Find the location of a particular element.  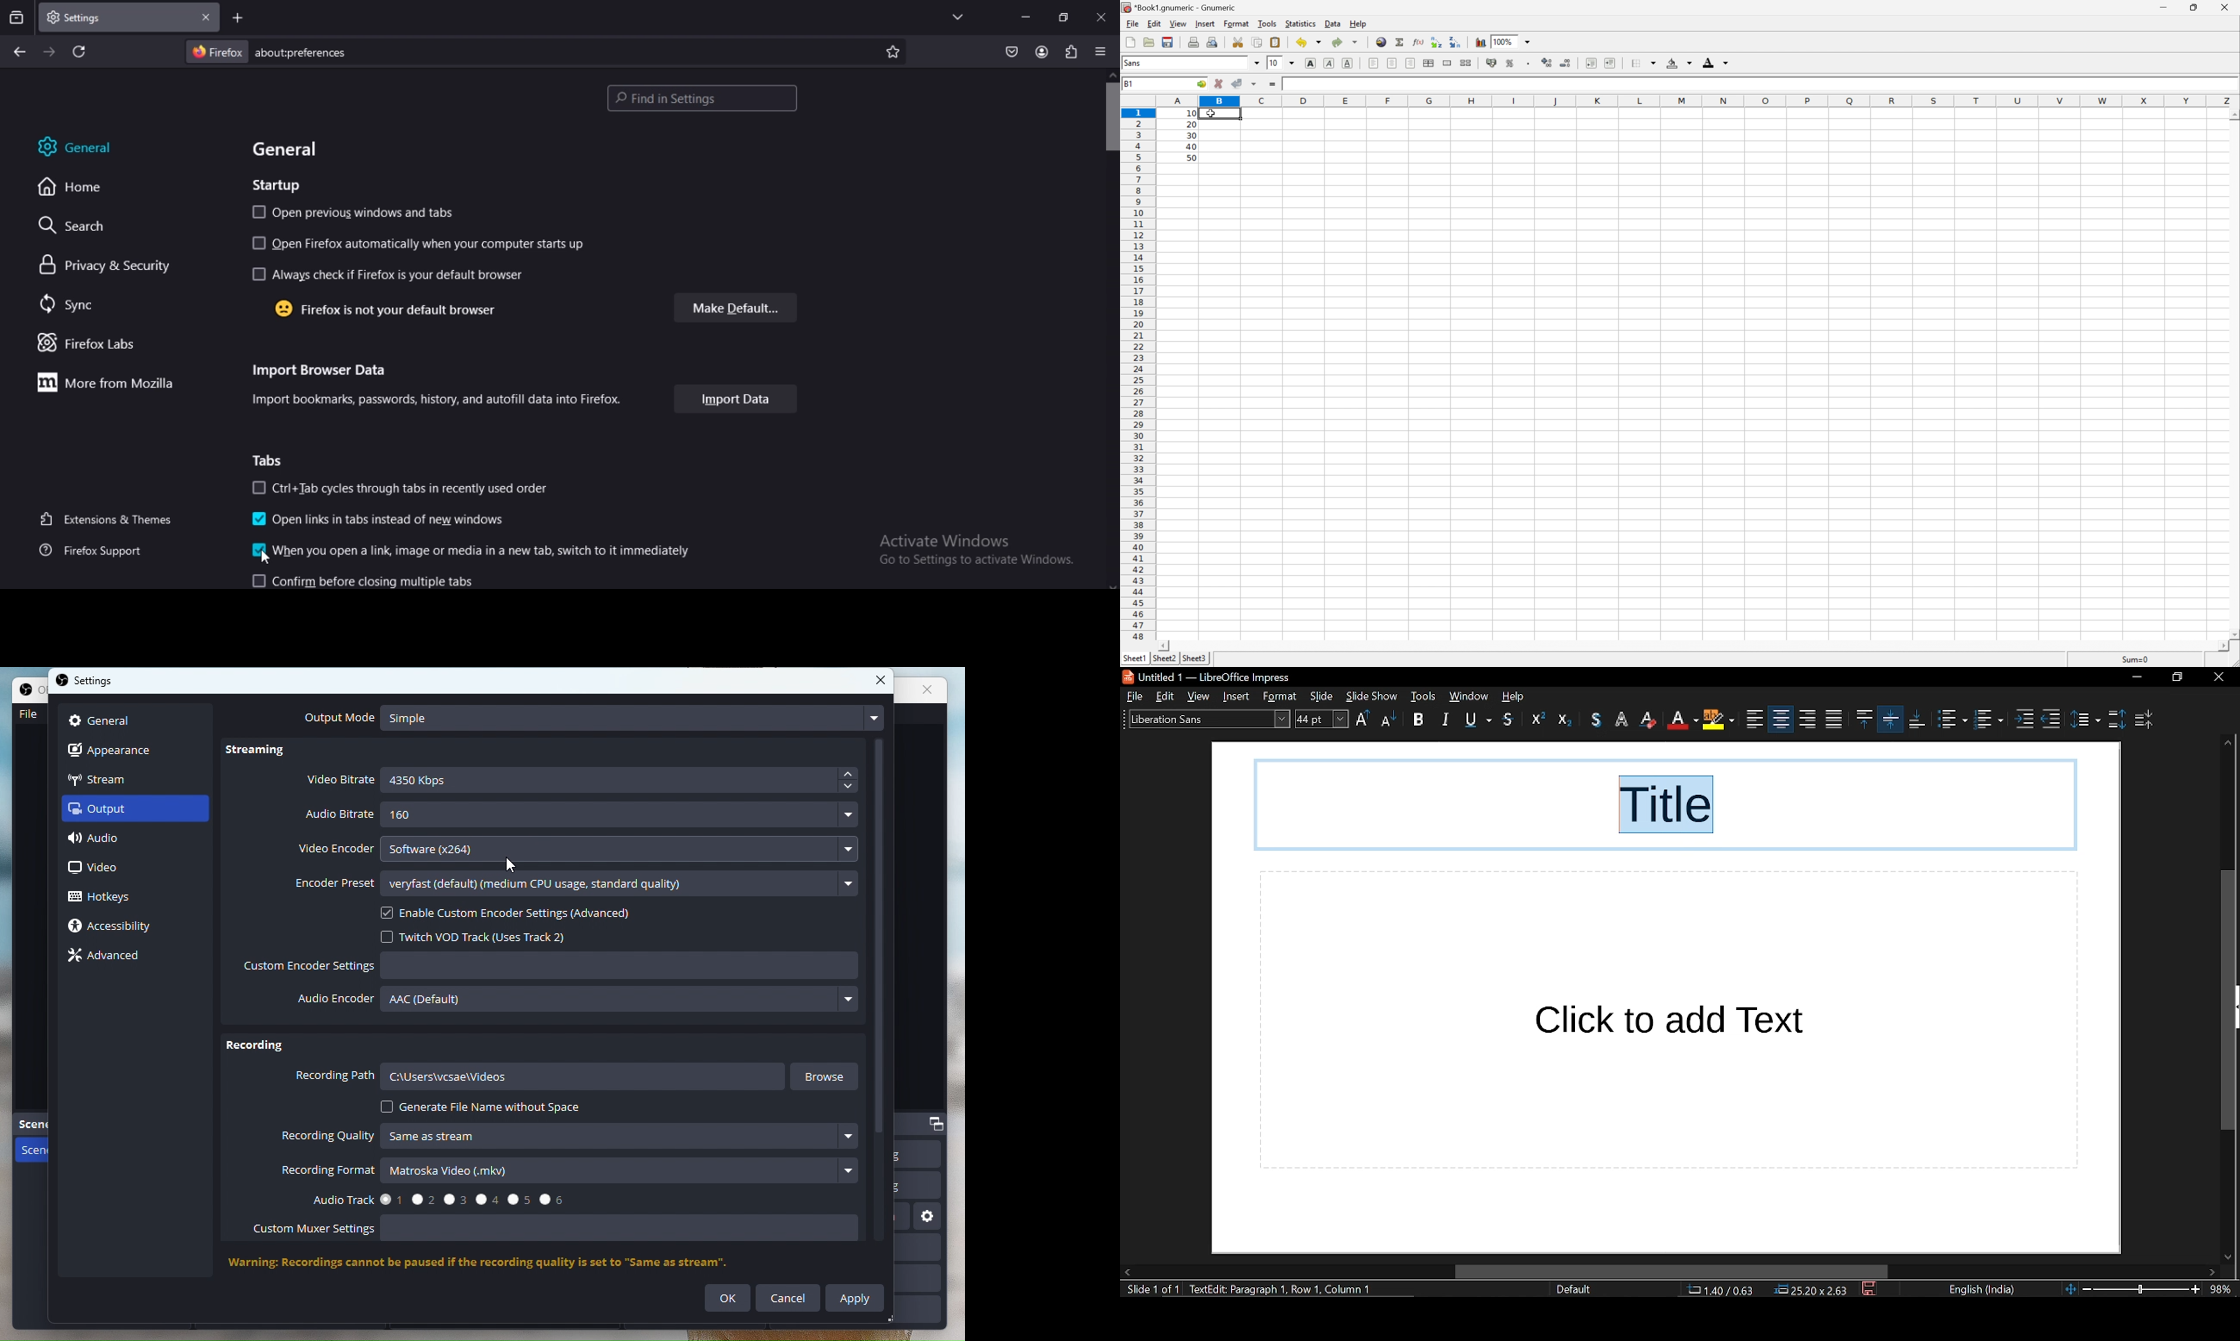

close is located at coordinates (883, 682).